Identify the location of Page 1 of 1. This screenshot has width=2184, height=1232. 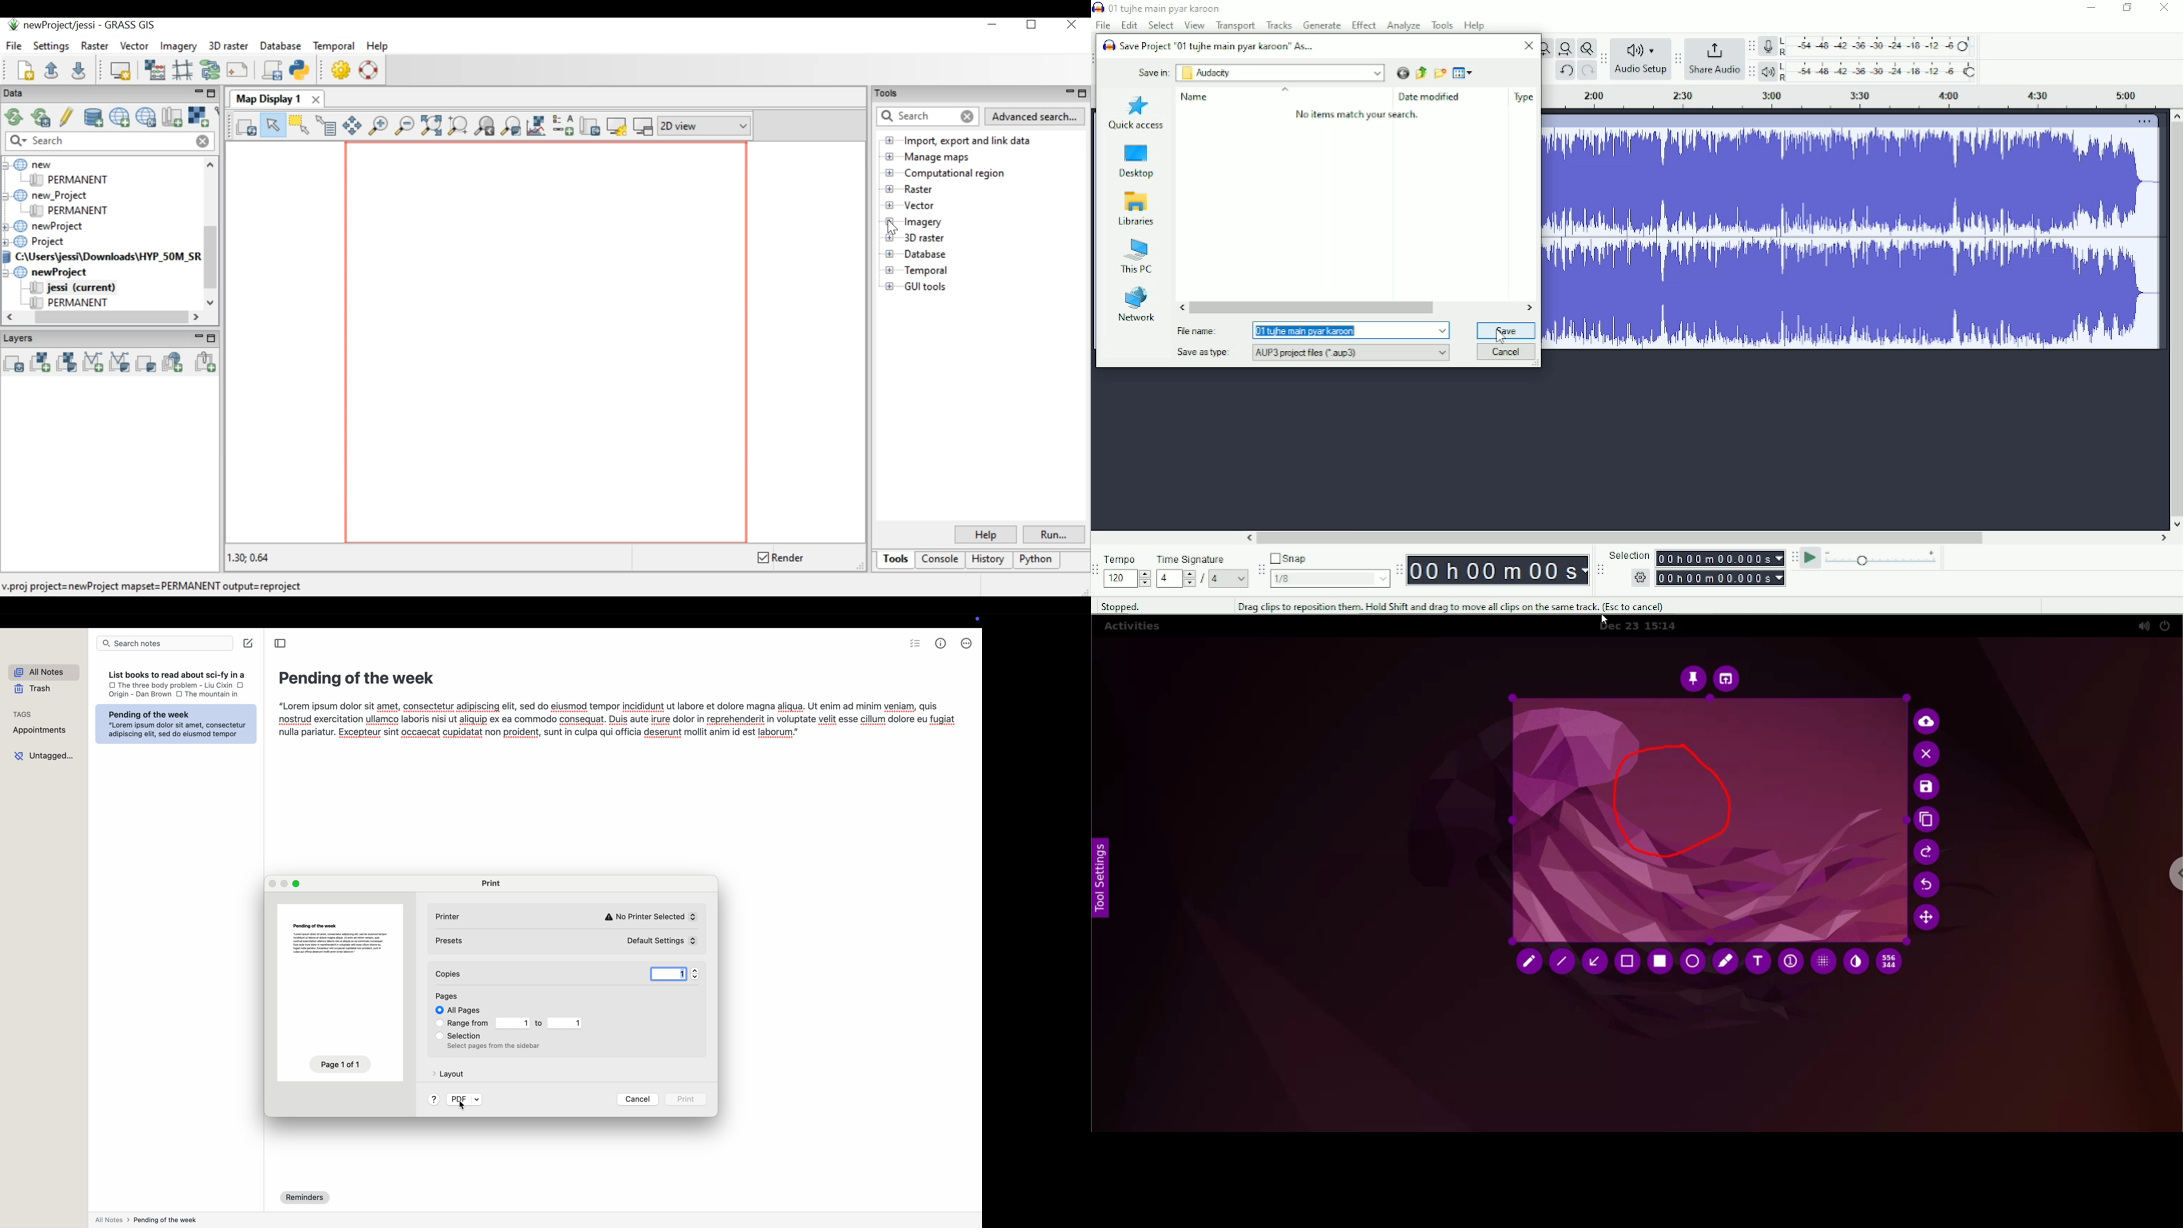
(337, 1064).